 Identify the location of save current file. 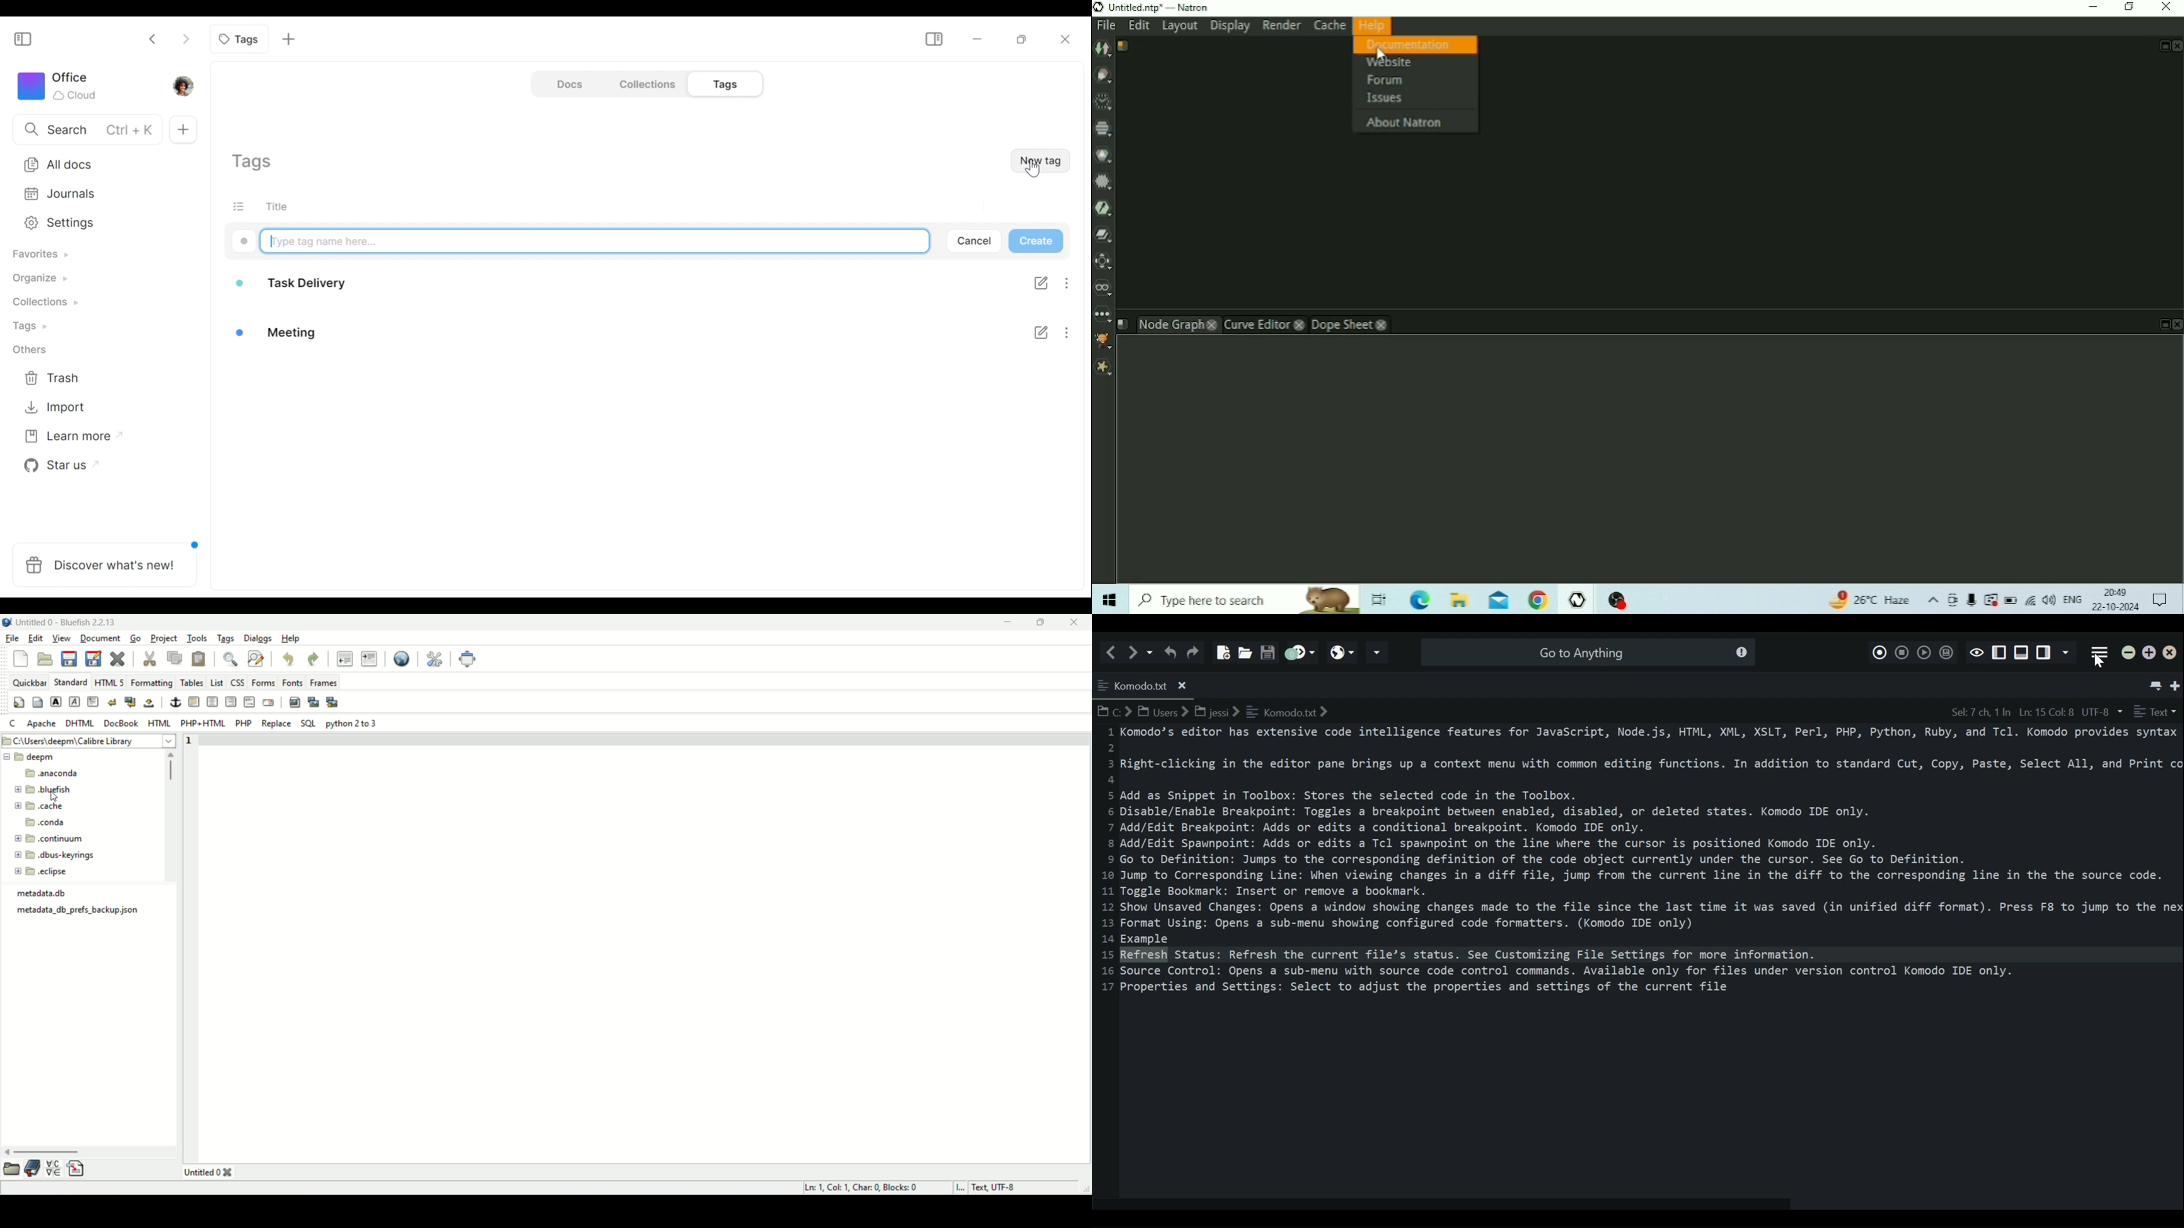
(69, 659).